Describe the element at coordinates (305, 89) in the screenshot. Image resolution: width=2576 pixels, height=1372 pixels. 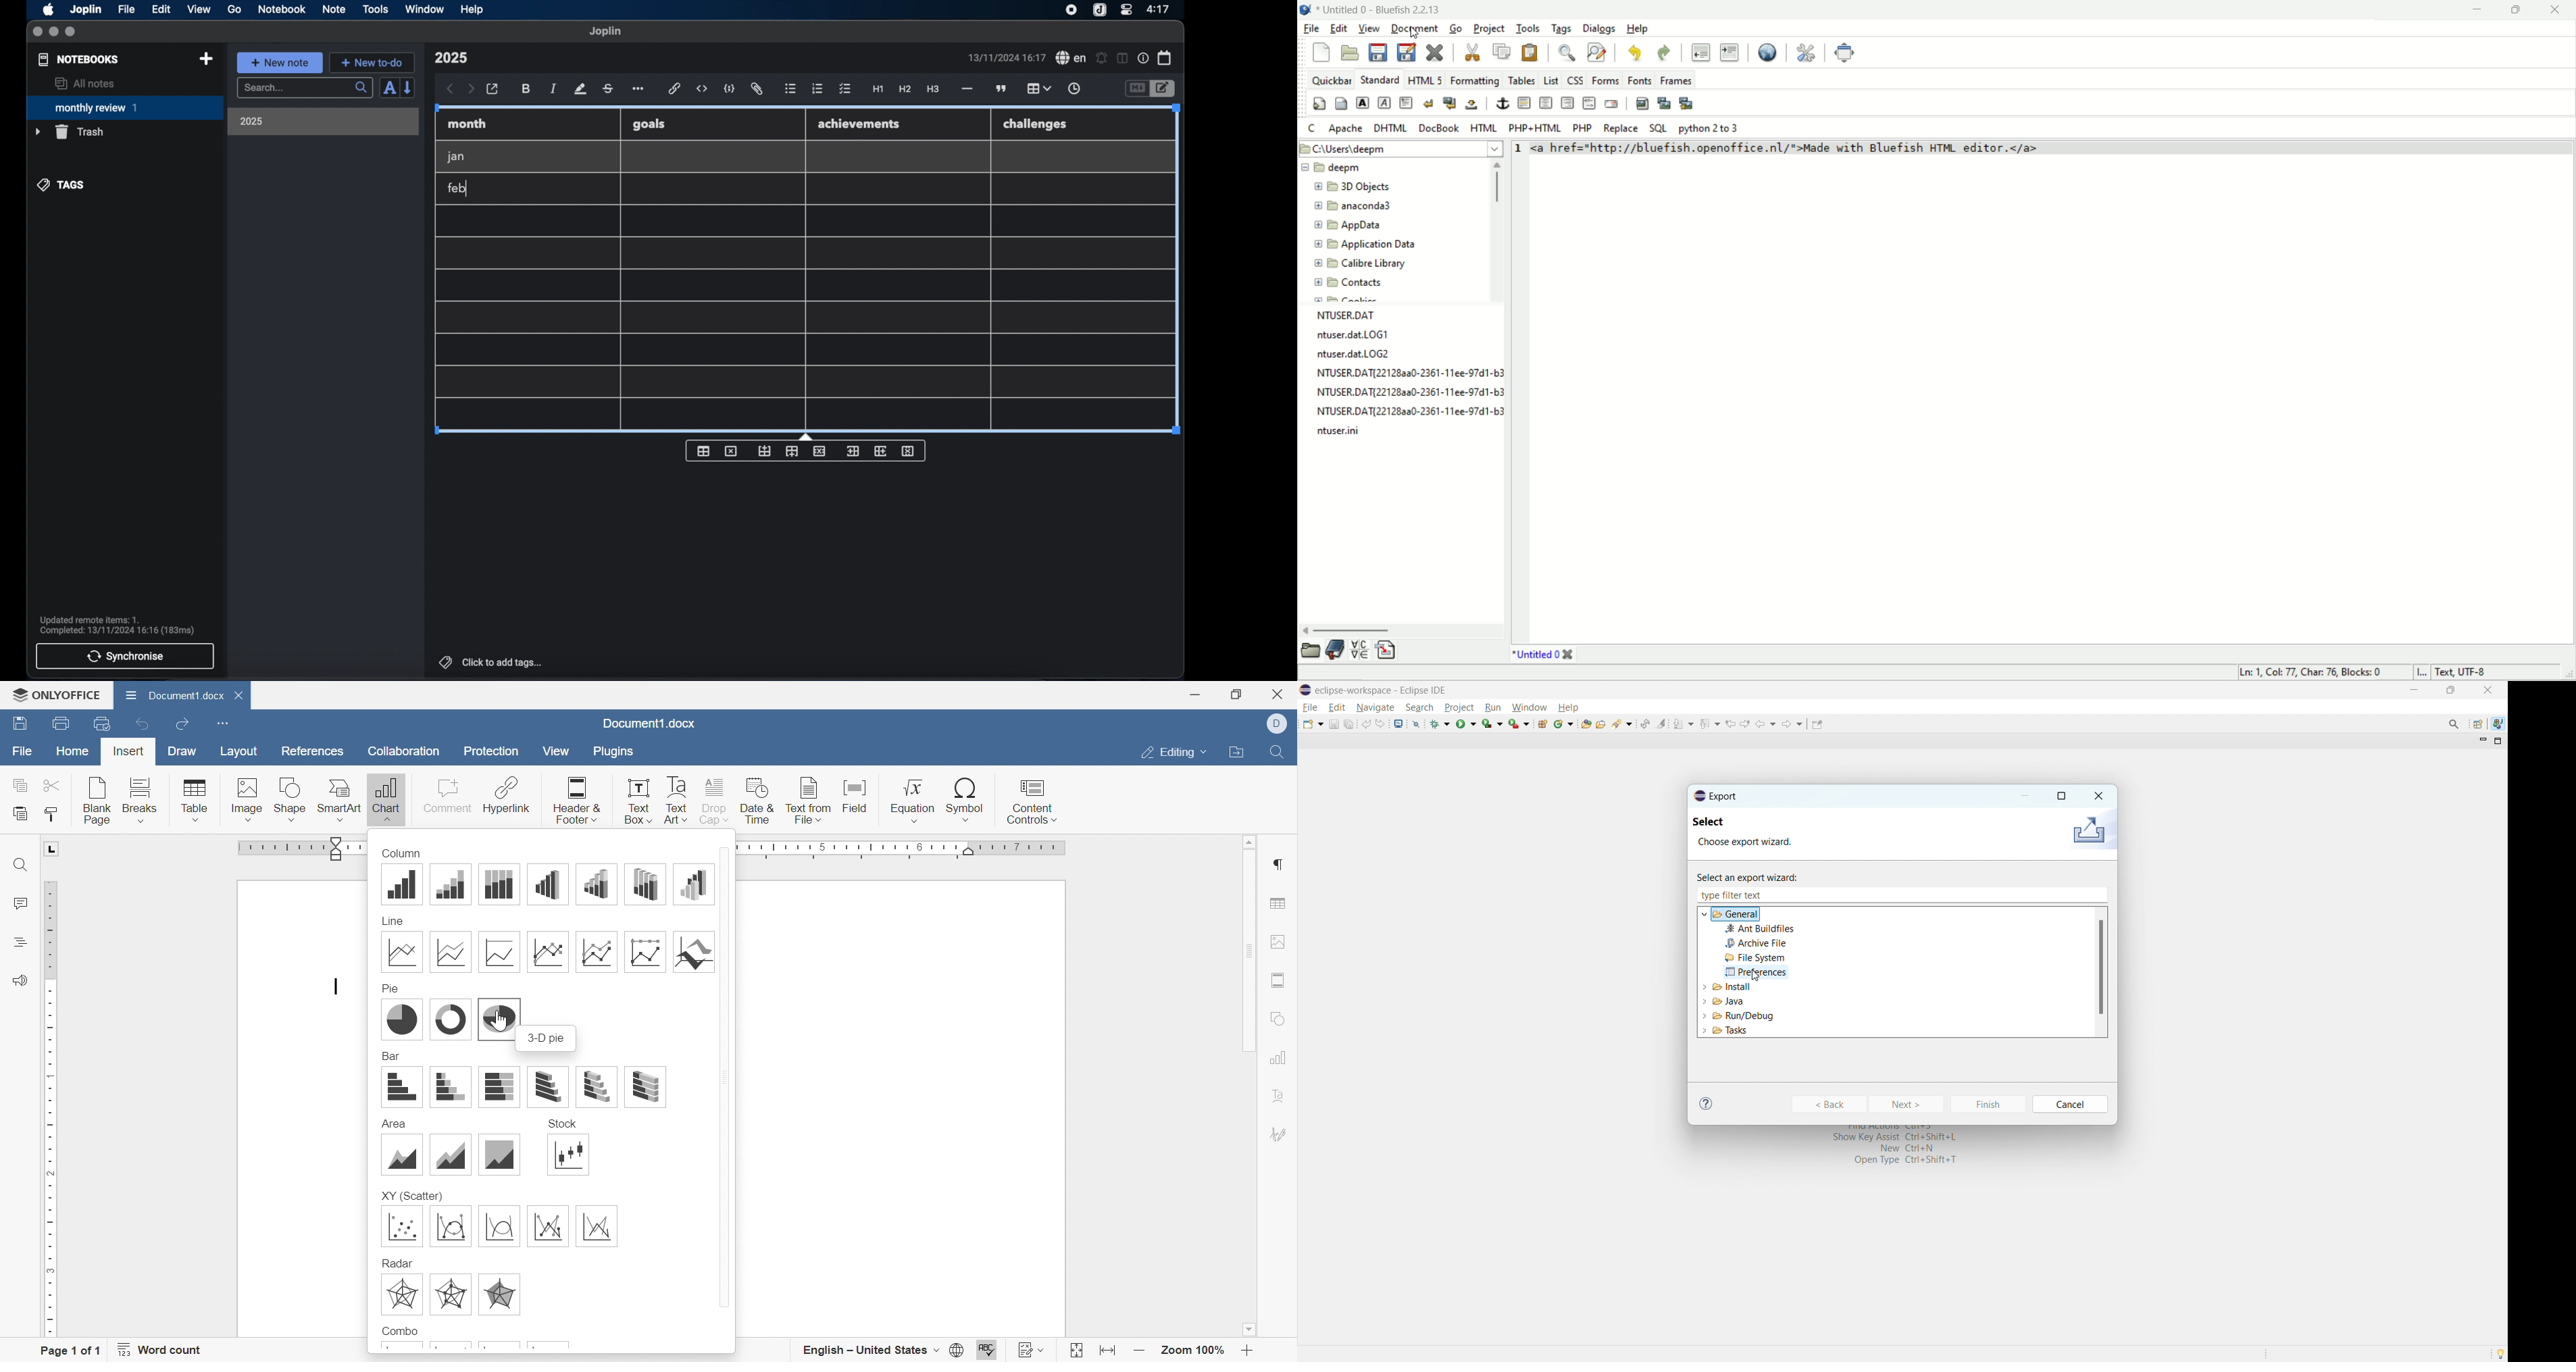
I see `search bar` at that location.